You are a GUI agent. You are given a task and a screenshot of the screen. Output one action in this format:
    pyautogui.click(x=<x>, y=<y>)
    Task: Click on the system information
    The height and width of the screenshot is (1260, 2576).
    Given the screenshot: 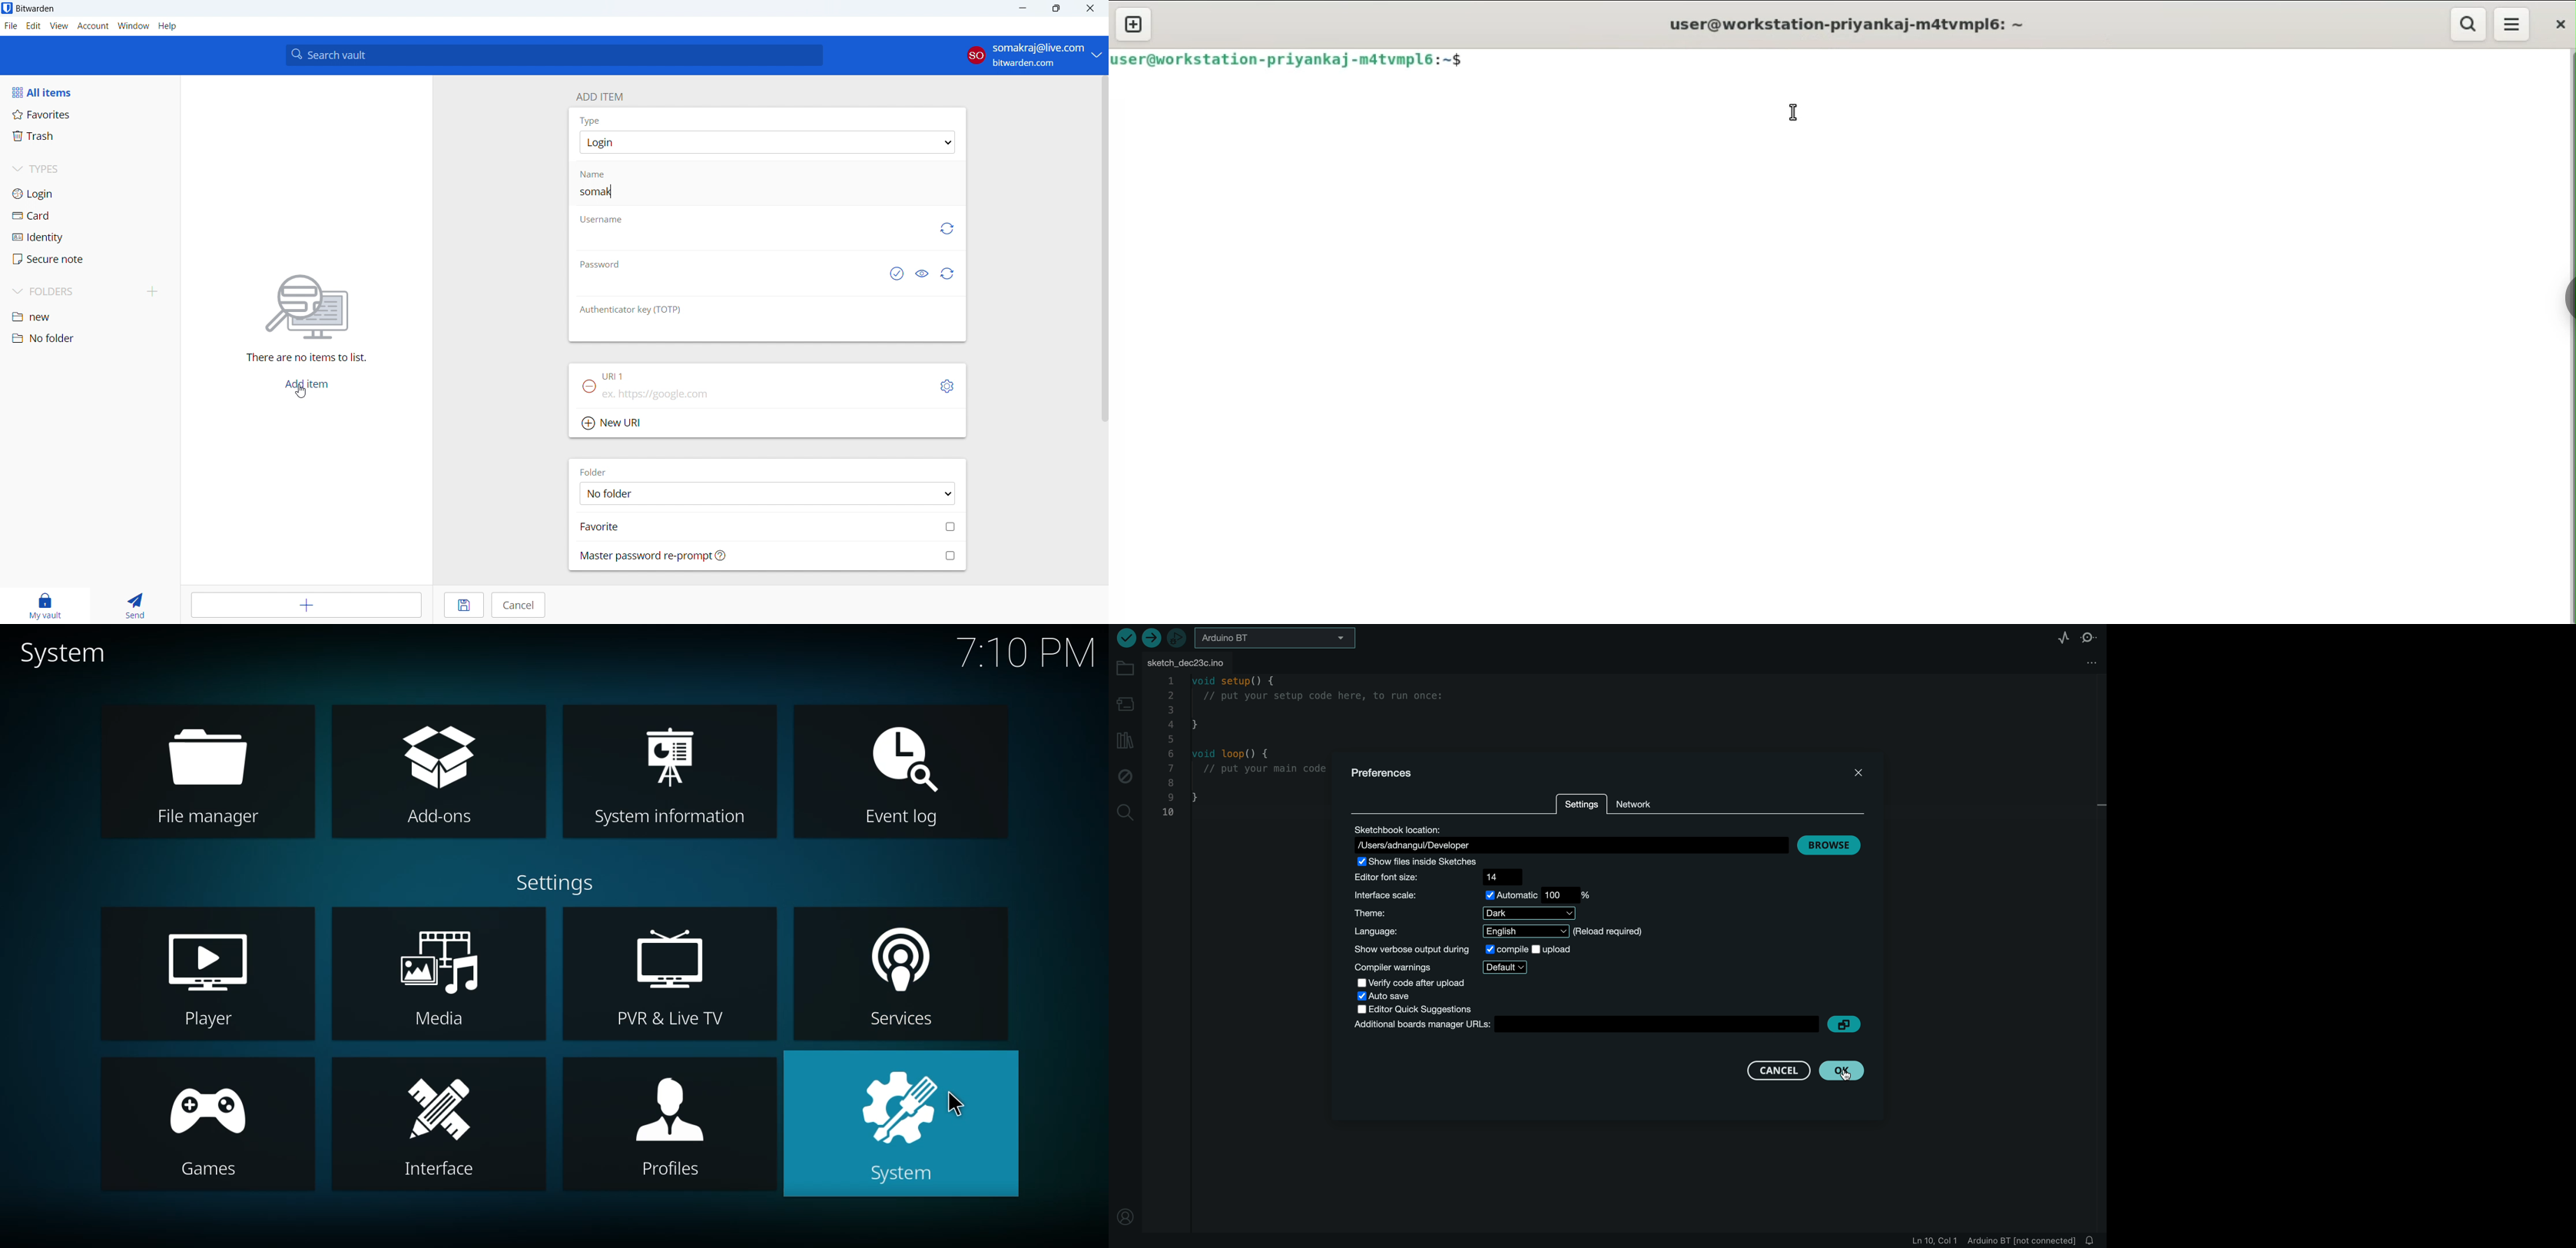 What is the action you would take?
    pyautogui.click(x=682, y=773)
    